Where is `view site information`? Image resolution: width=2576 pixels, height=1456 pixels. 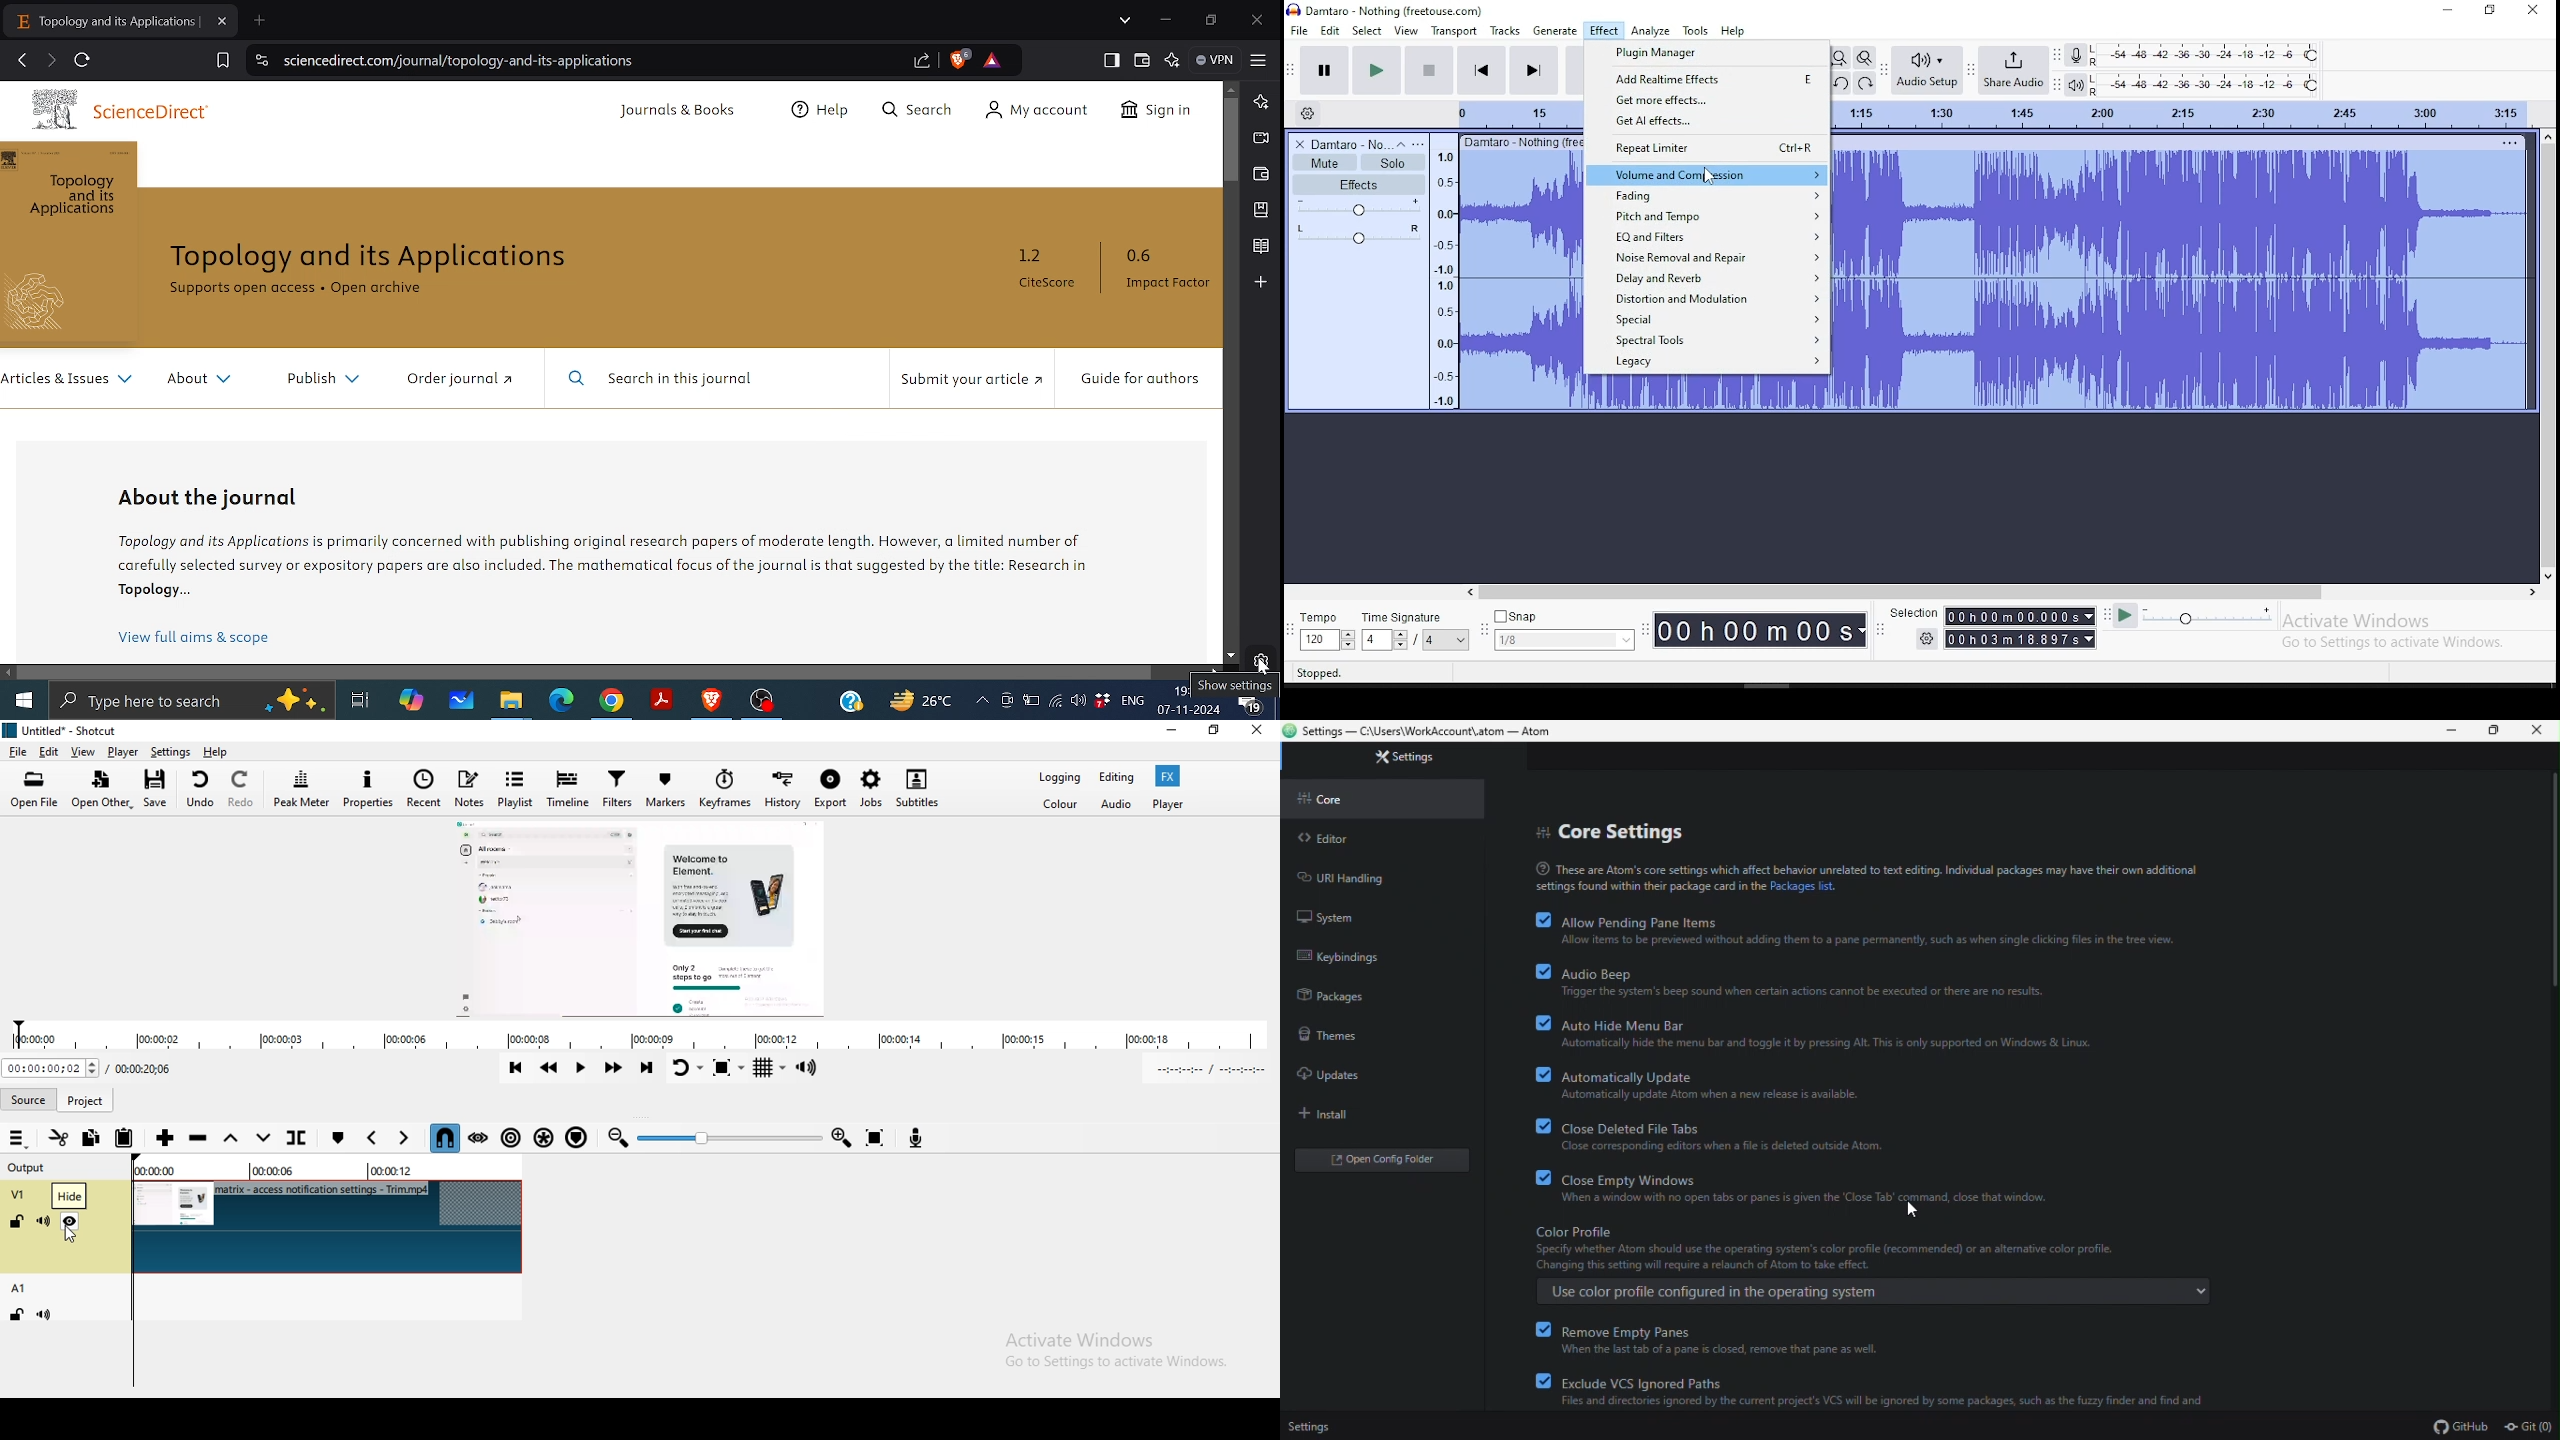 view site information is located at coordinates (260, 59).